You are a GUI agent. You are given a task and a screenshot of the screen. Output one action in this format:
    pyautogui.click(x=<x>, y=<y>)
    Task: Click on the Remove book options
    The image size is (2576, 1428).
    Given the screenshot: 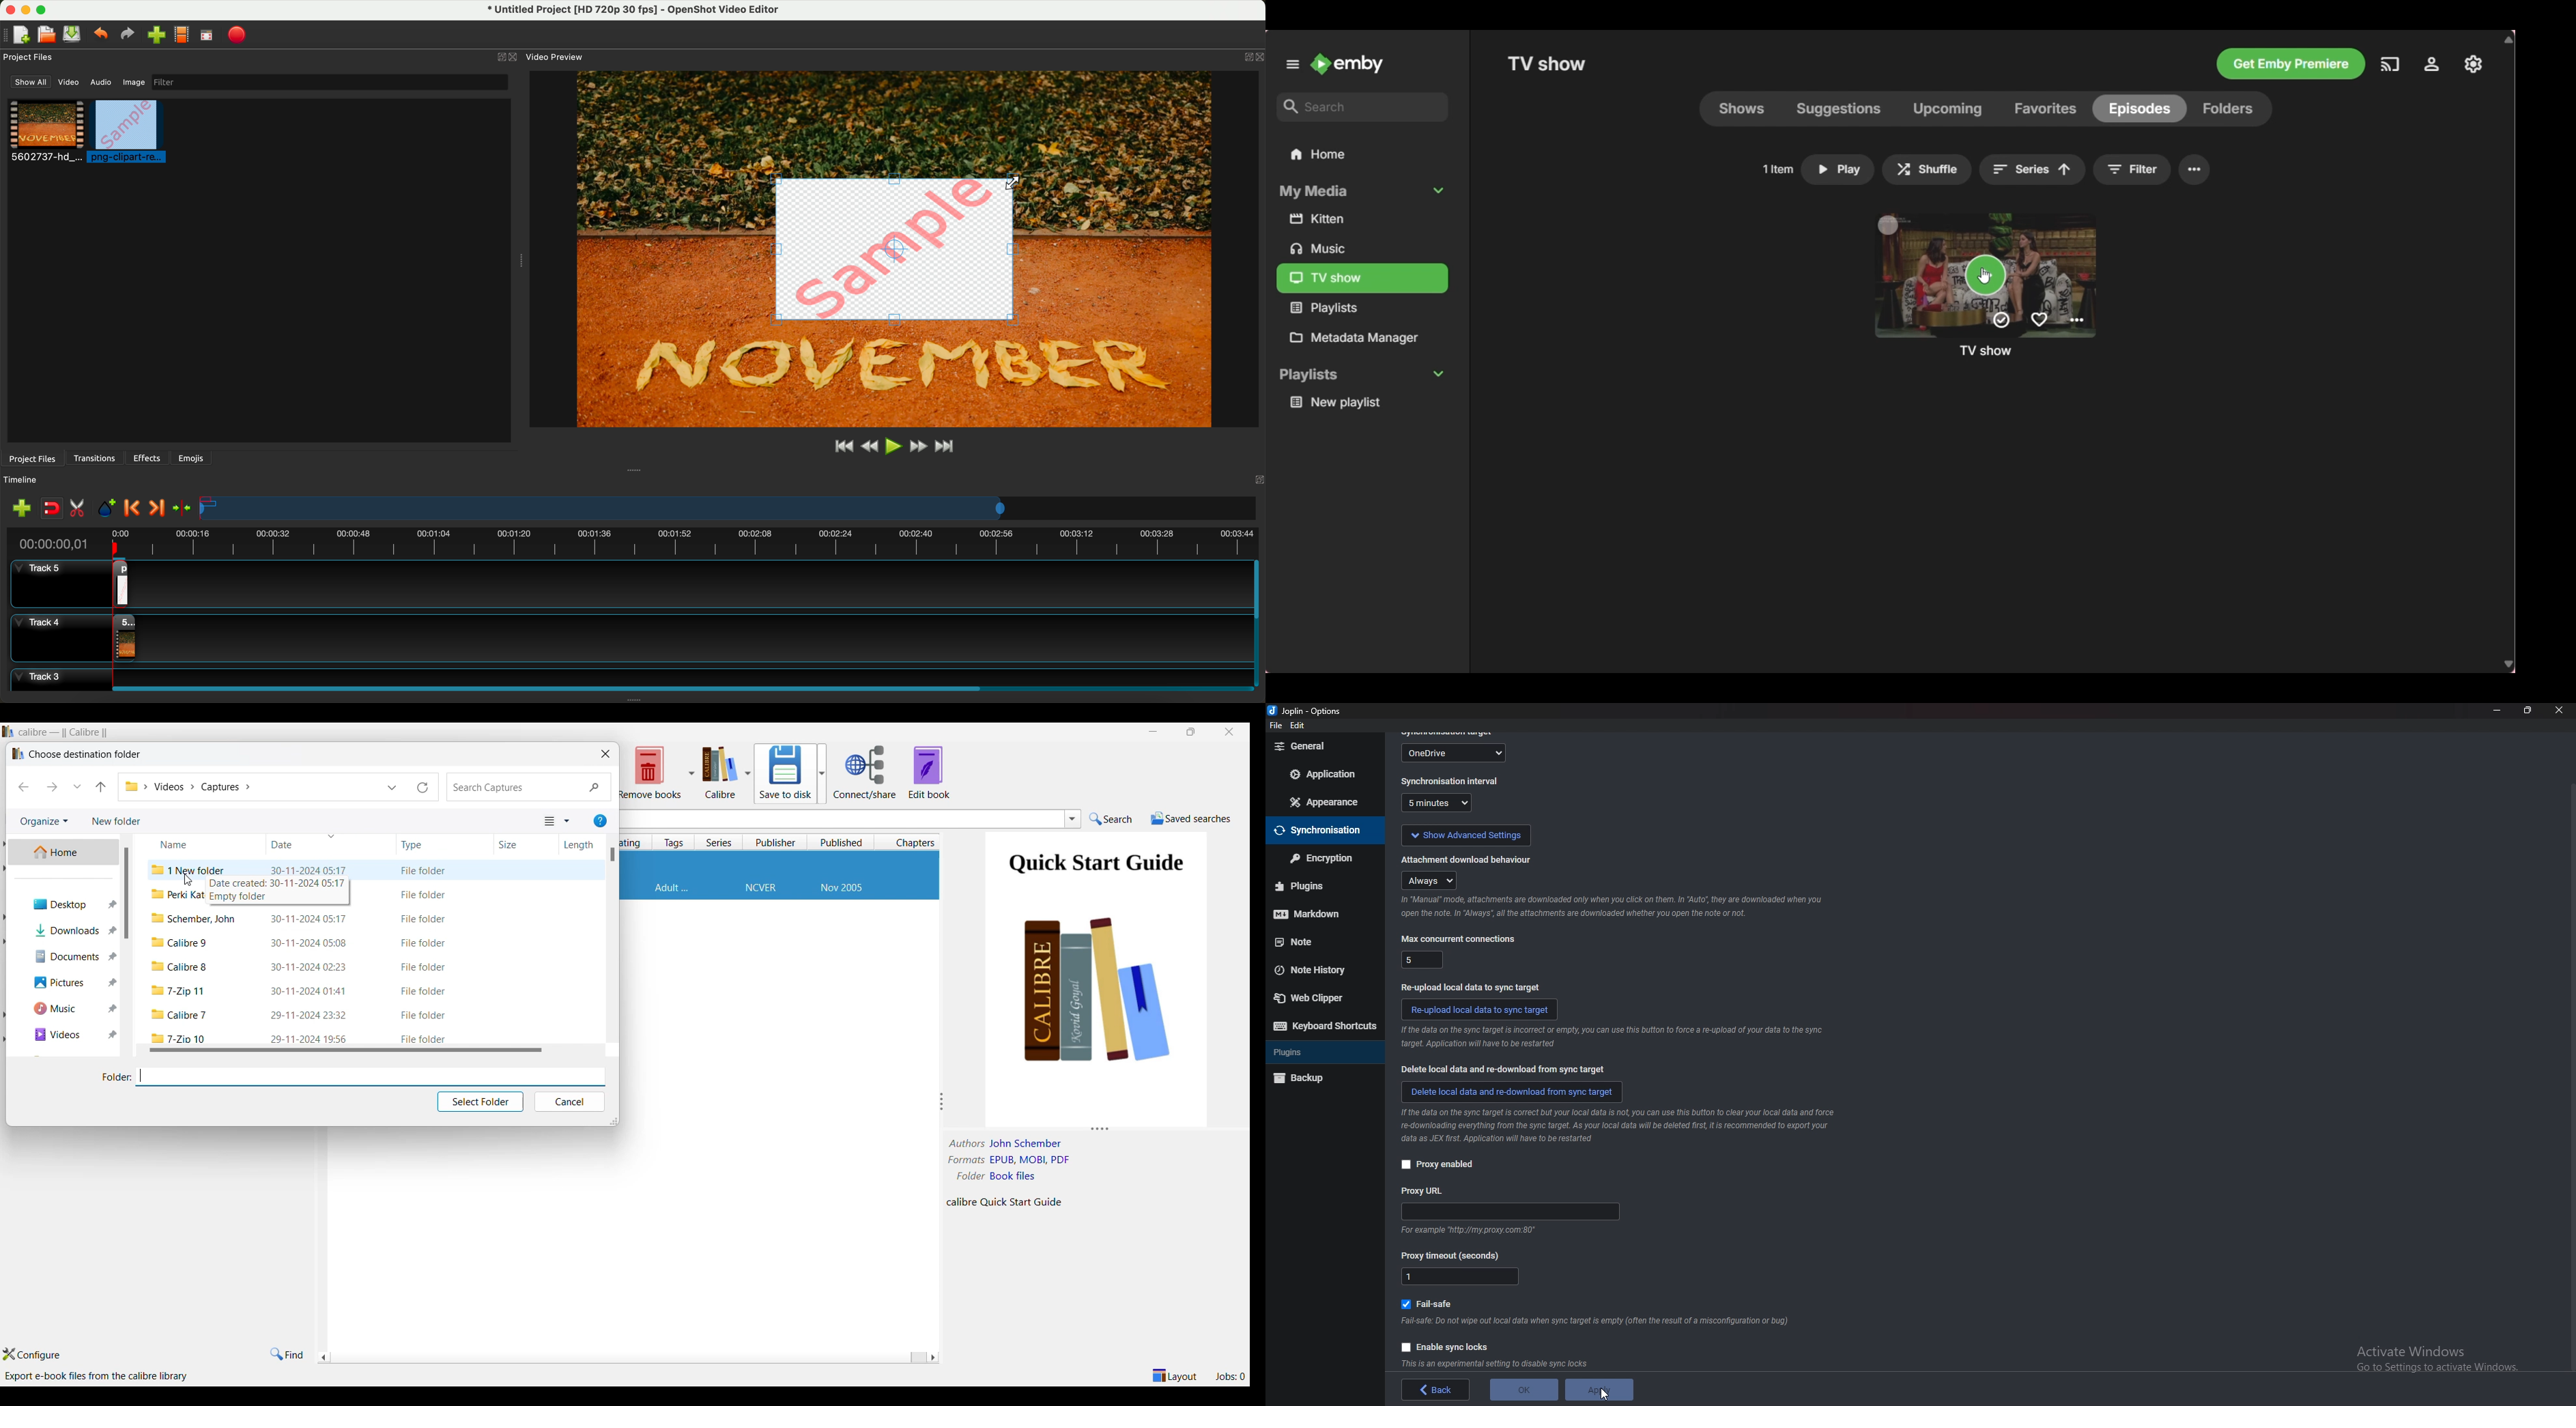 What is the action you would take?
    pyautogui.click(x=656, y=772)
    